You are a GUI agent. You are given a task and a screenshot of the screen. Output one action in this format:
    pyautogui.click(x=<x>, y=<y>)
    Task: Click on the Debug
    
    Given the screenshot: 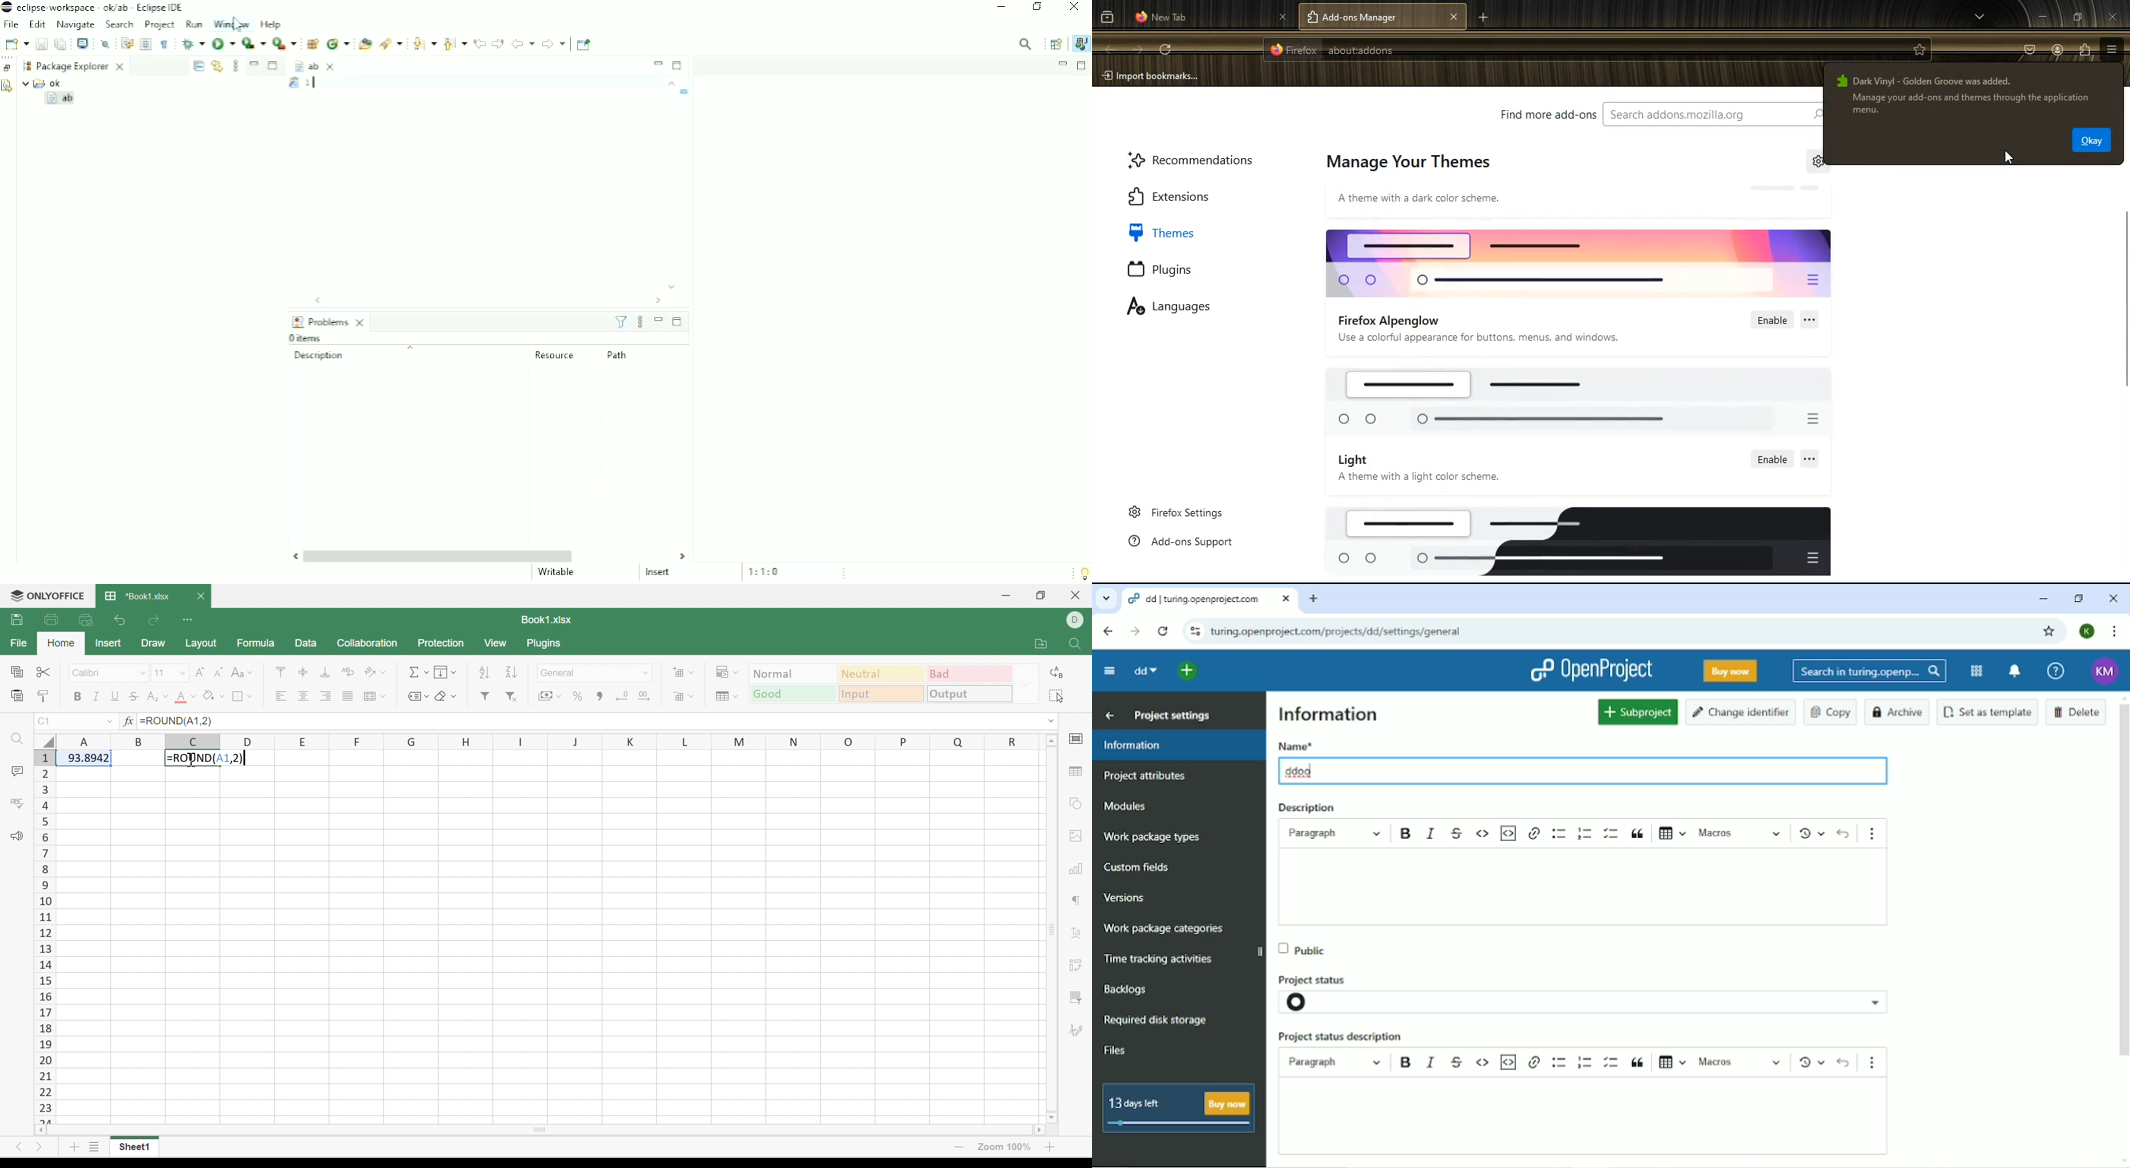 What is the action you would take?
    pyautogui.click(x=192, y=43)
    